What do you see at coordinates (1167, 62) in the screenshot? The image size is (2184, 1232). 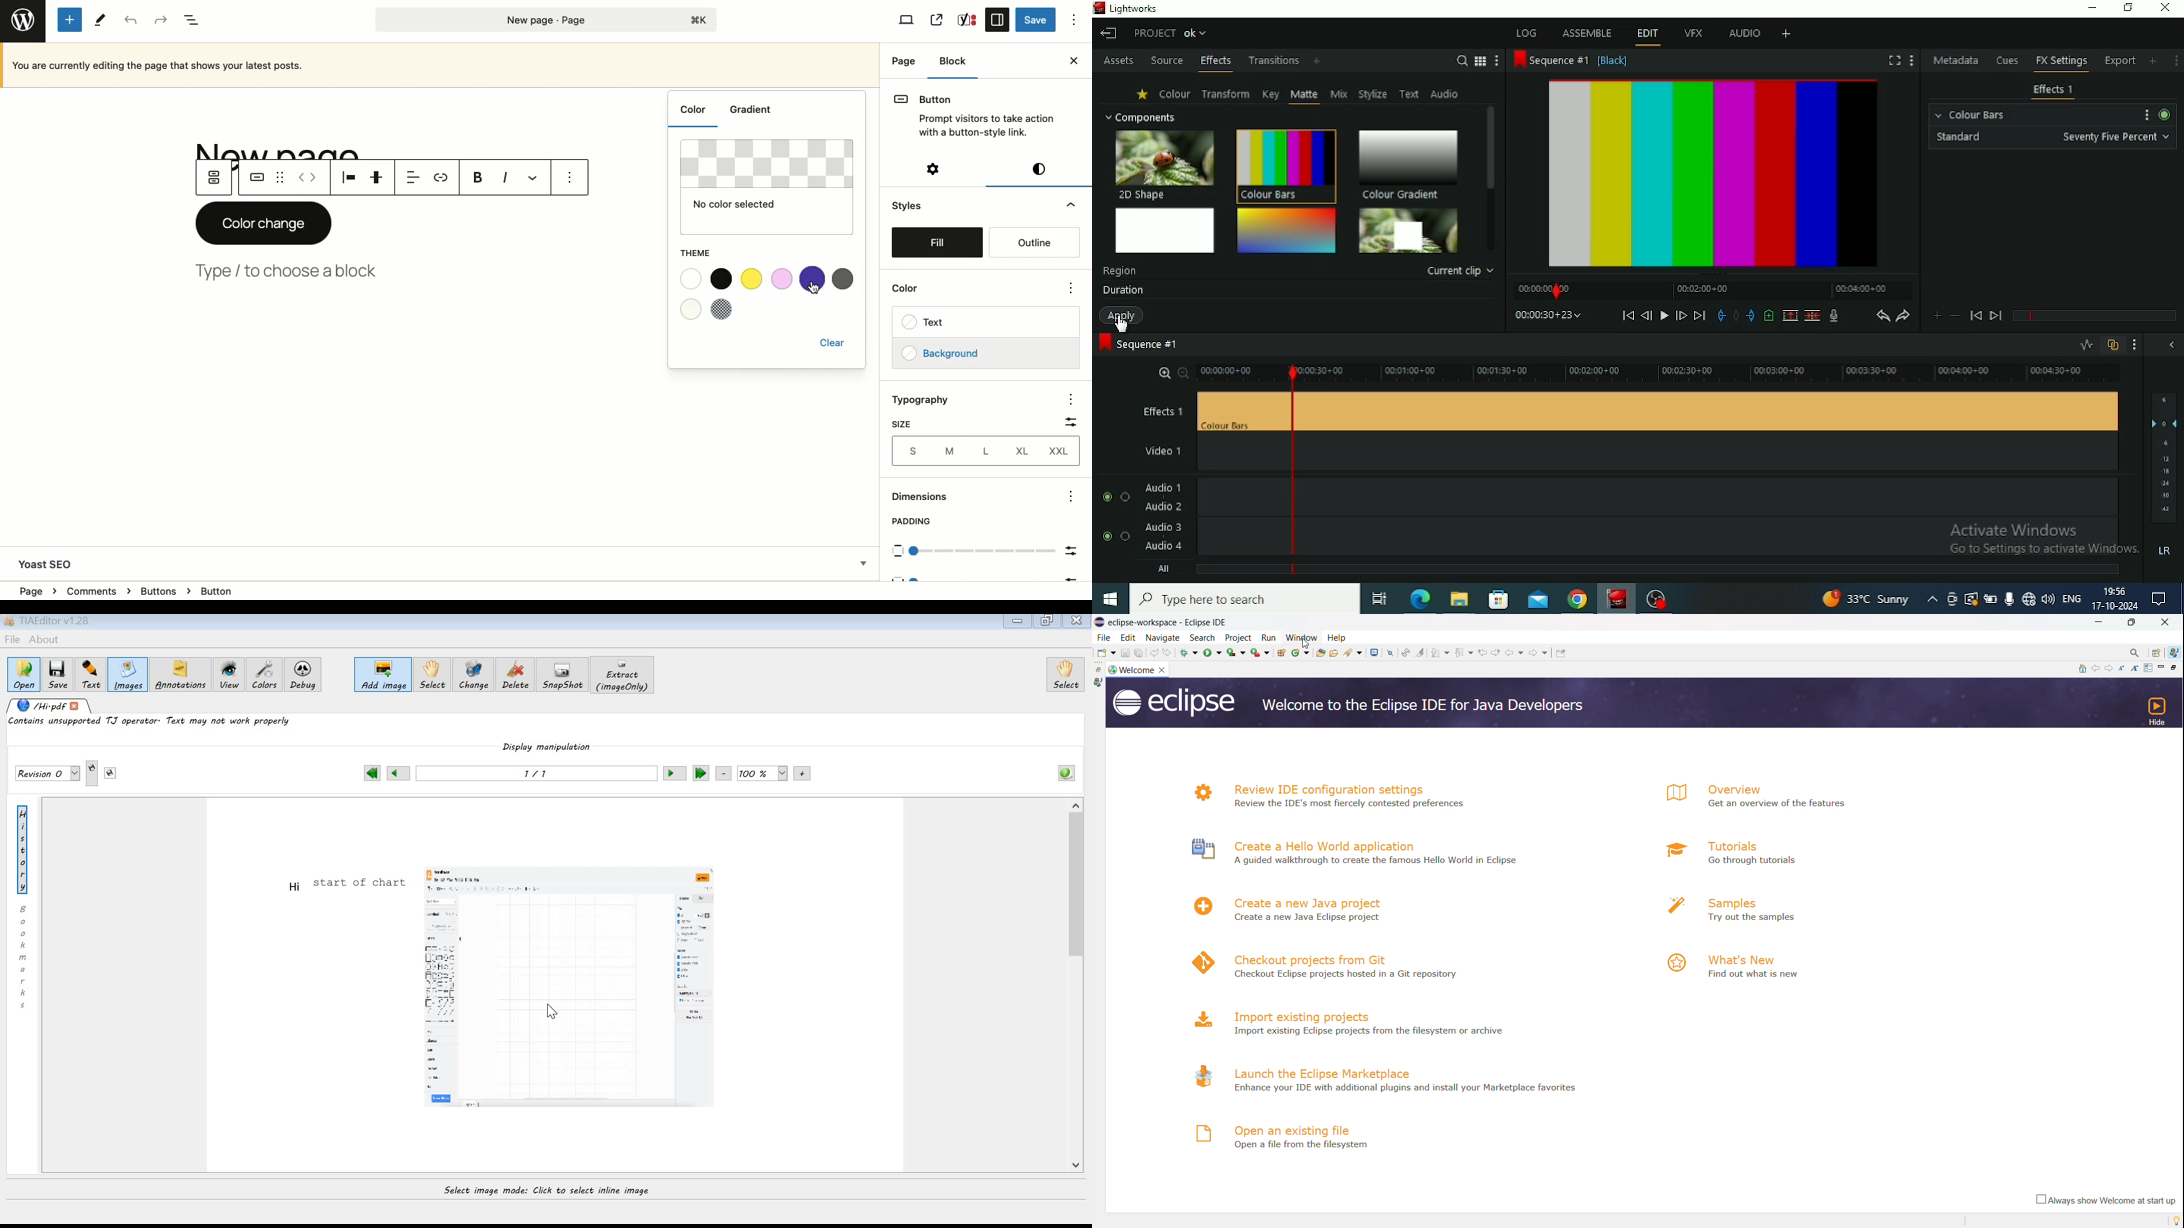 I see `Source` at bounding box center [1167, 62].